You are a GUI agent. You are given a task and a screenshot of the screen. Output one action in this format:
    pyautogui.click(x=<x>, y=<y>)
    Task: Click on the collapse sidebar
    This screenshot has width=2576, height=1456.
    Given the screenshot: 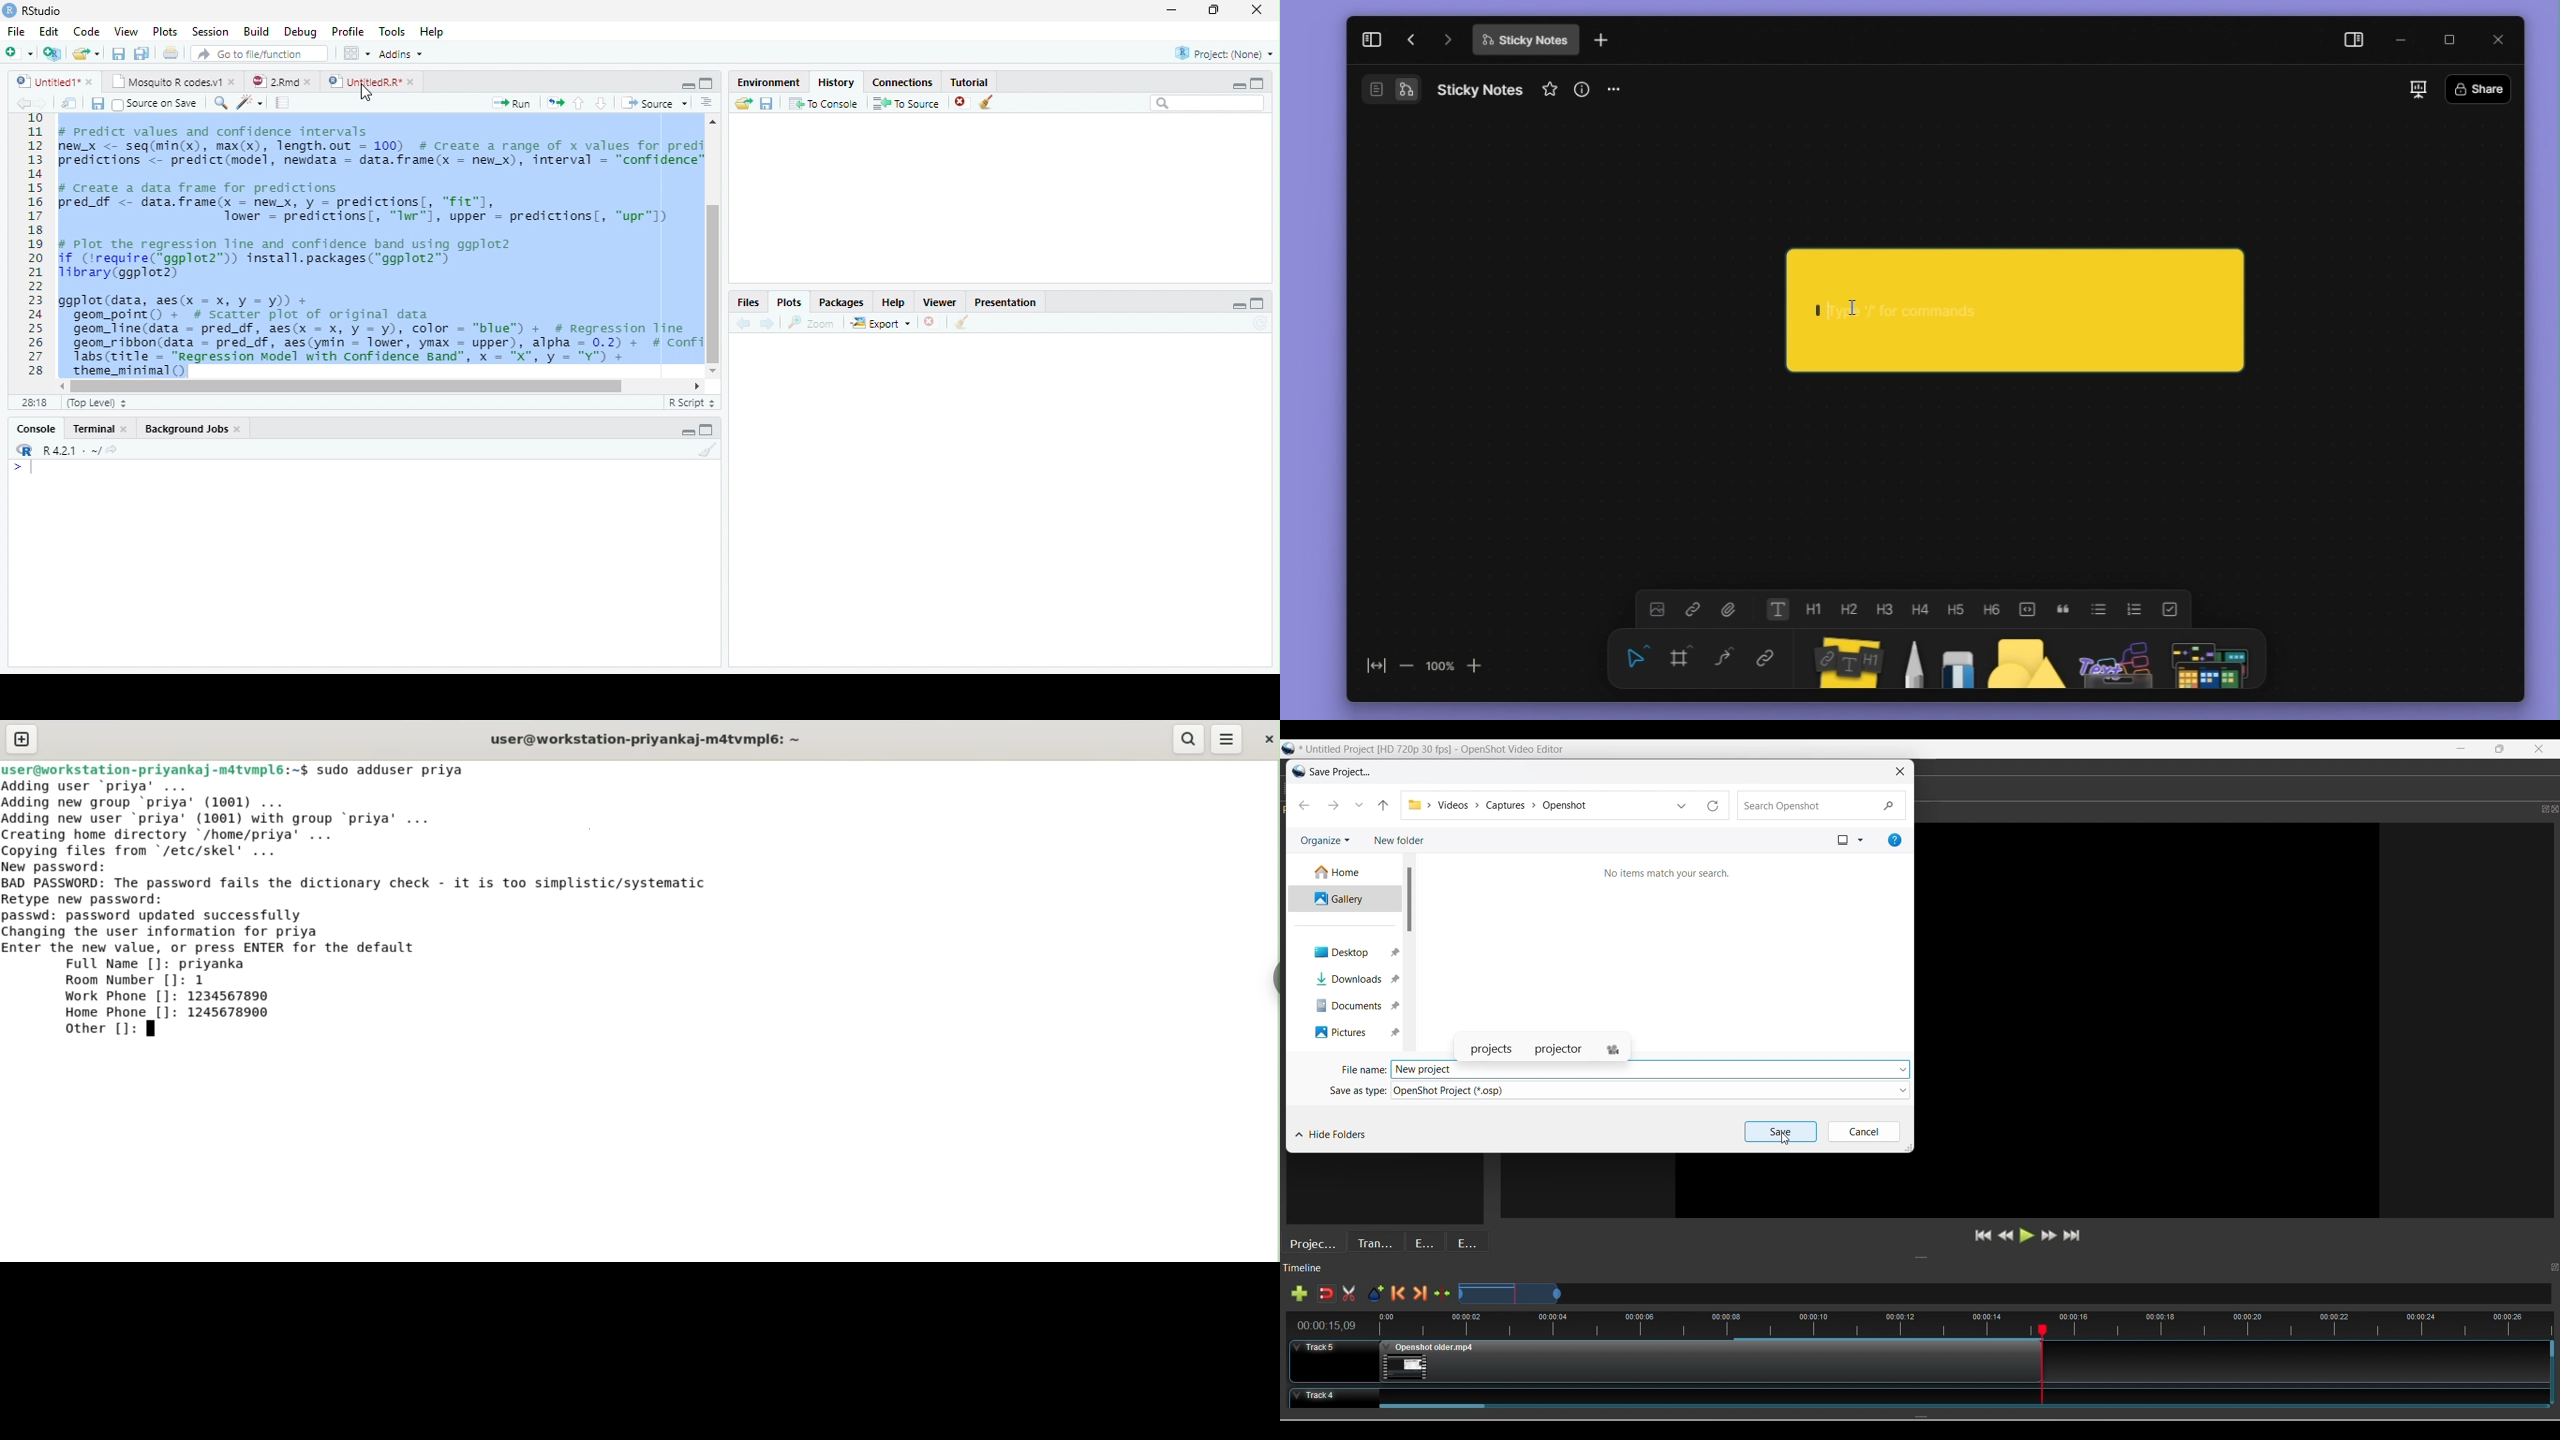 What is the action you would take?
    pyautogui.click(x=1371, y=47)
    